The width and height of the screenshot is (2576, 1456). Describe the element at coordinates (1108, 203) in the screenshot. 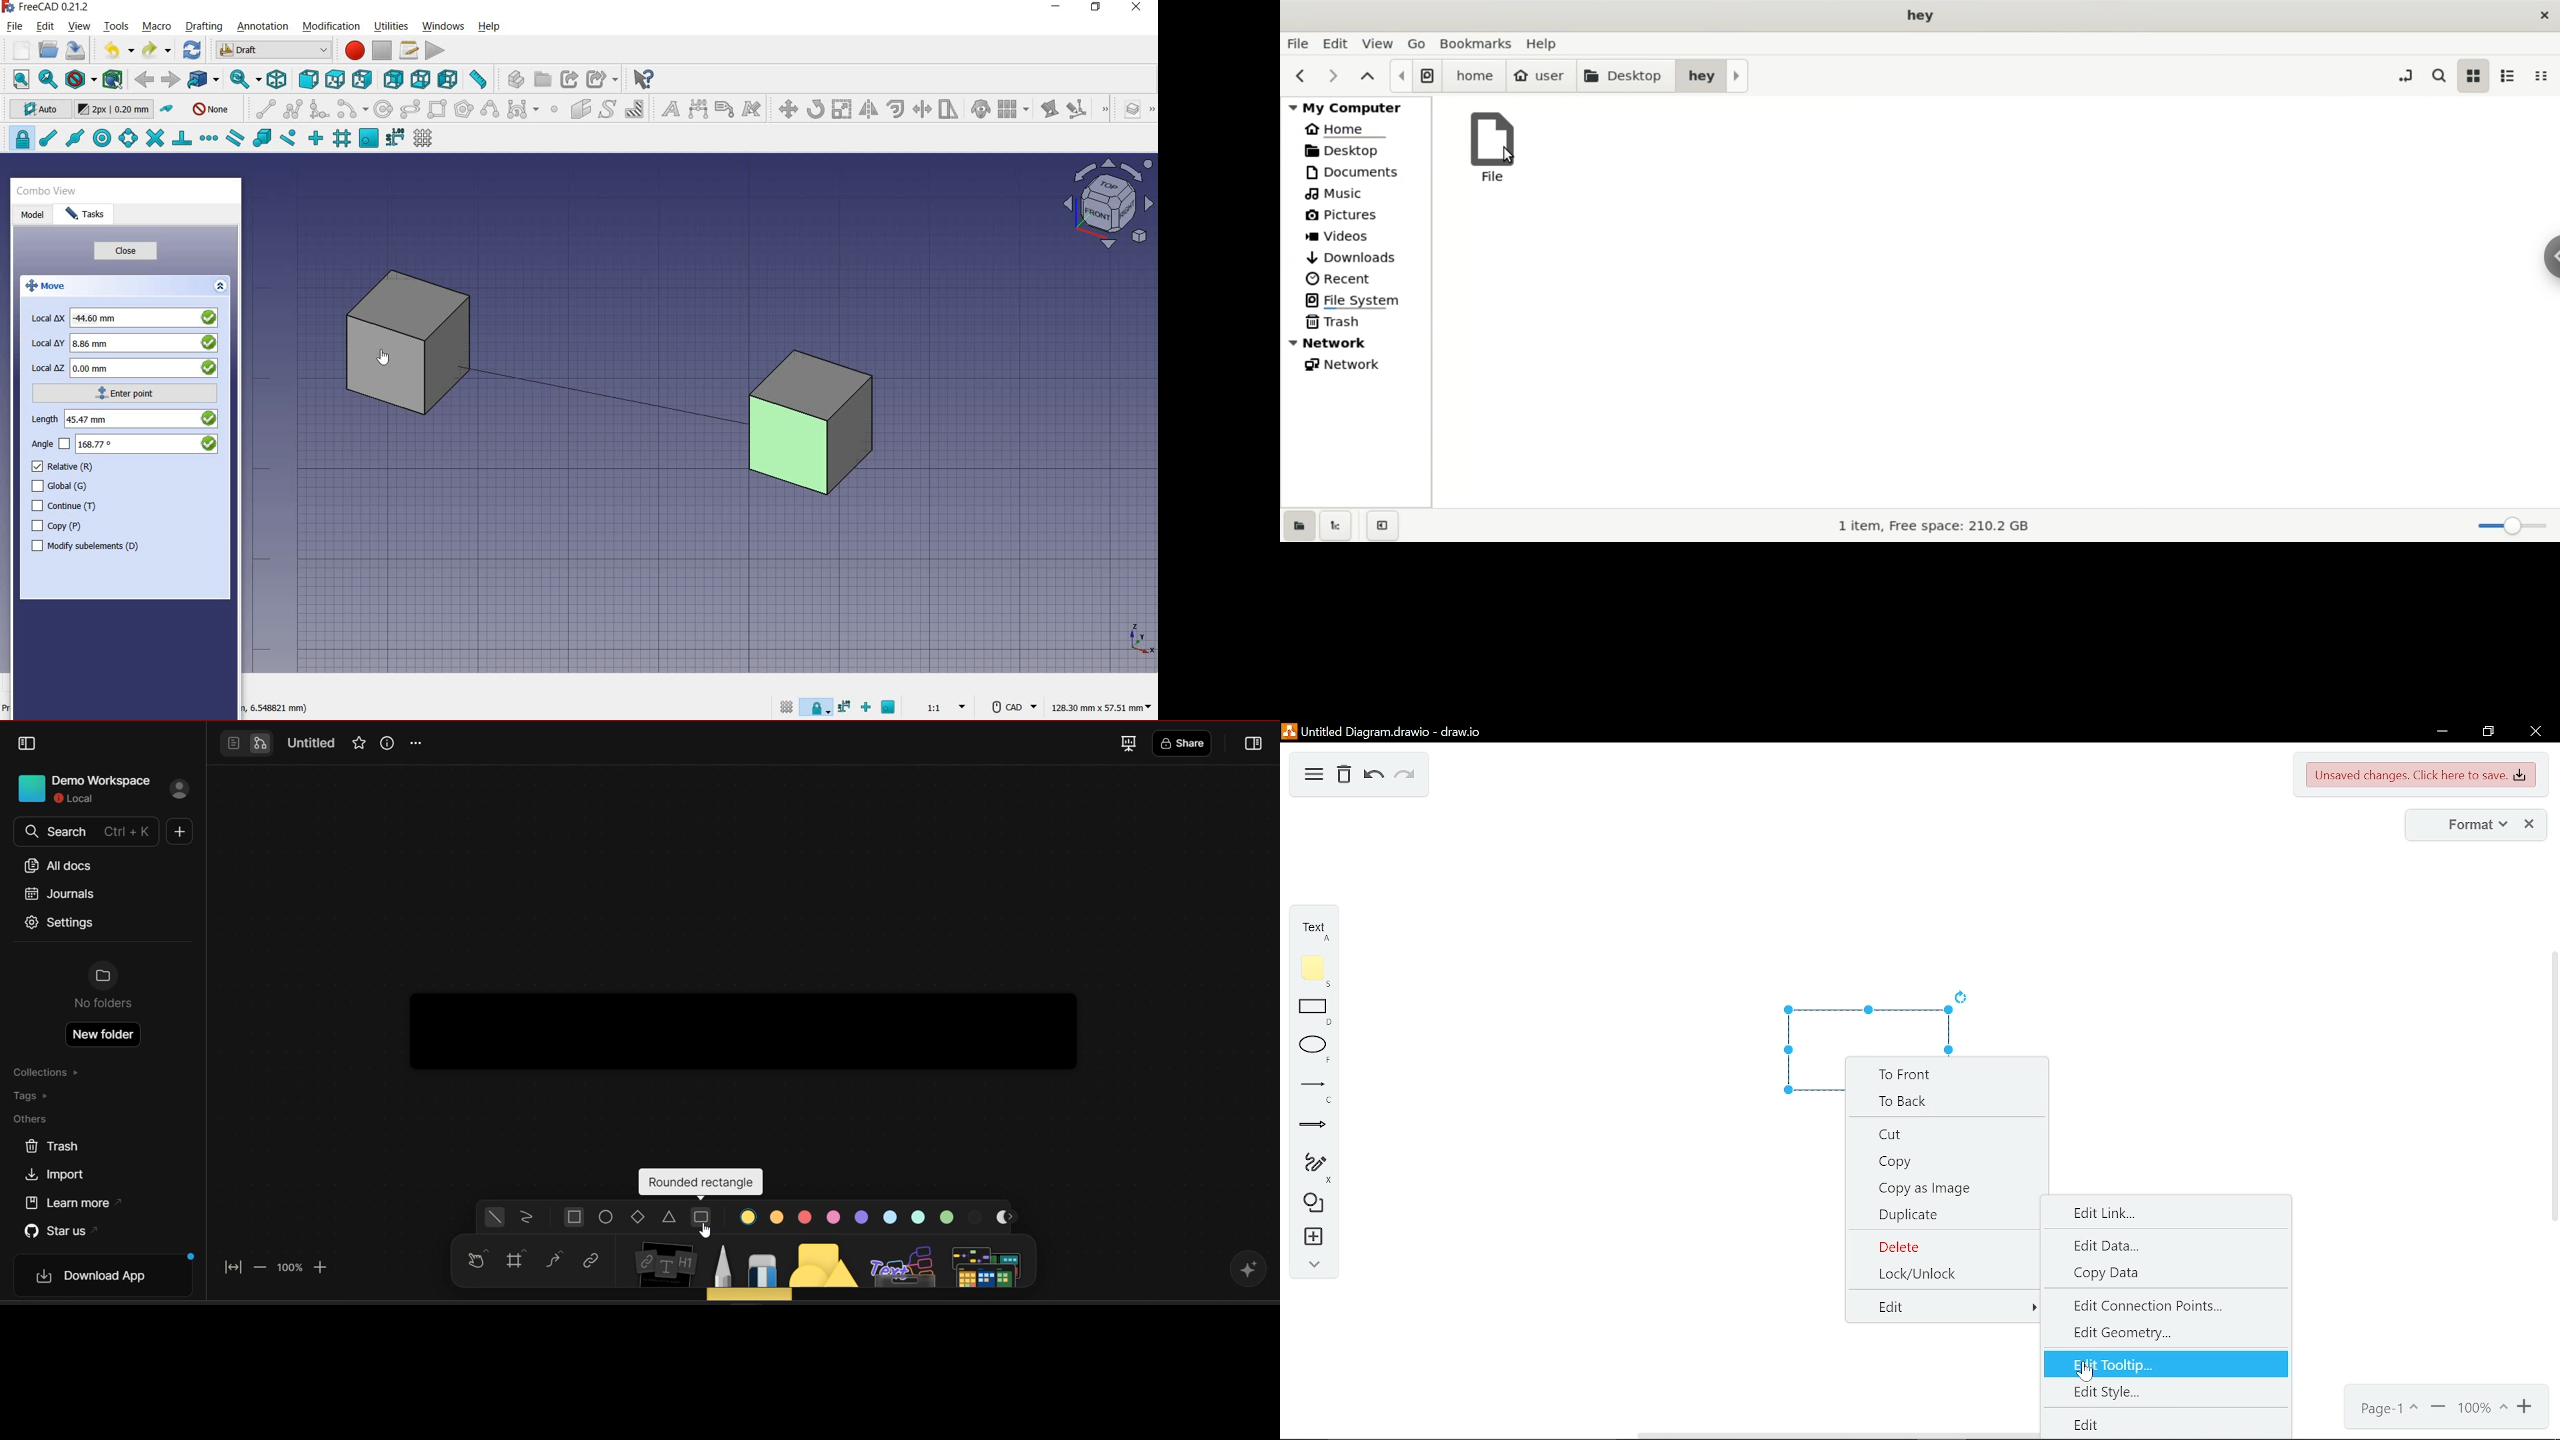

I see `view plane options` at that location.